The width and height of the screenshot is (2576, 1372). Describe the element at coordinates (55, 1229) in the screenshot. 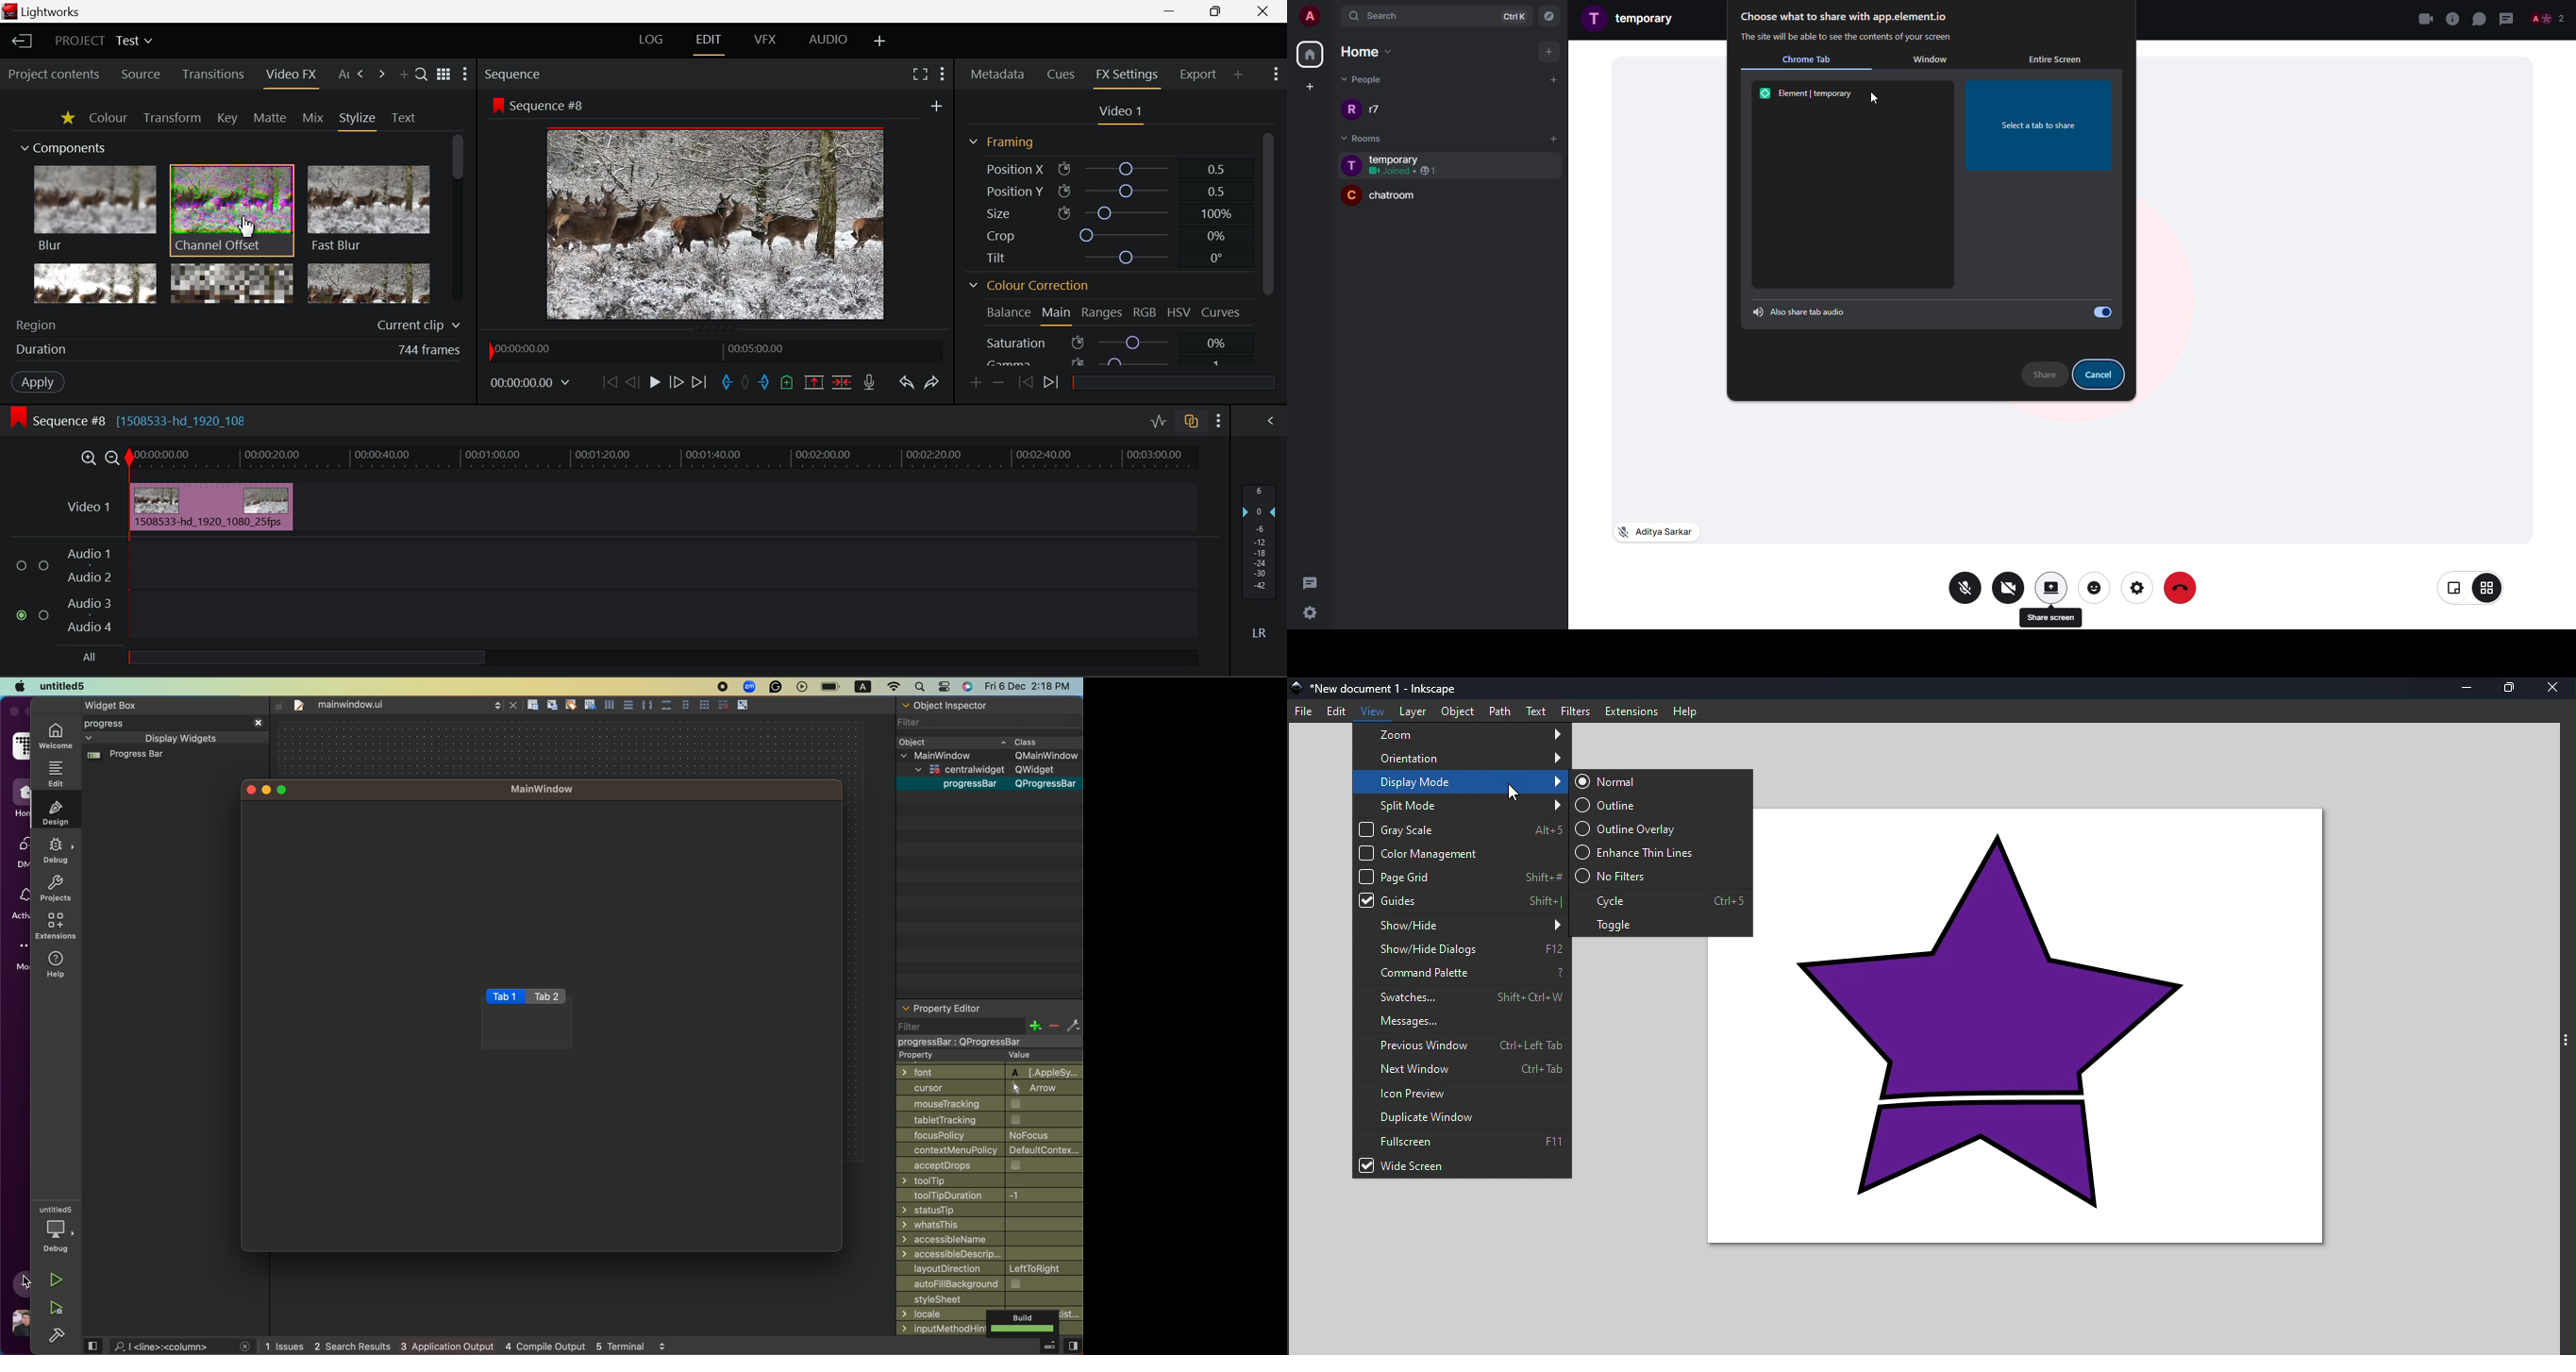

I see `debug` at that location.